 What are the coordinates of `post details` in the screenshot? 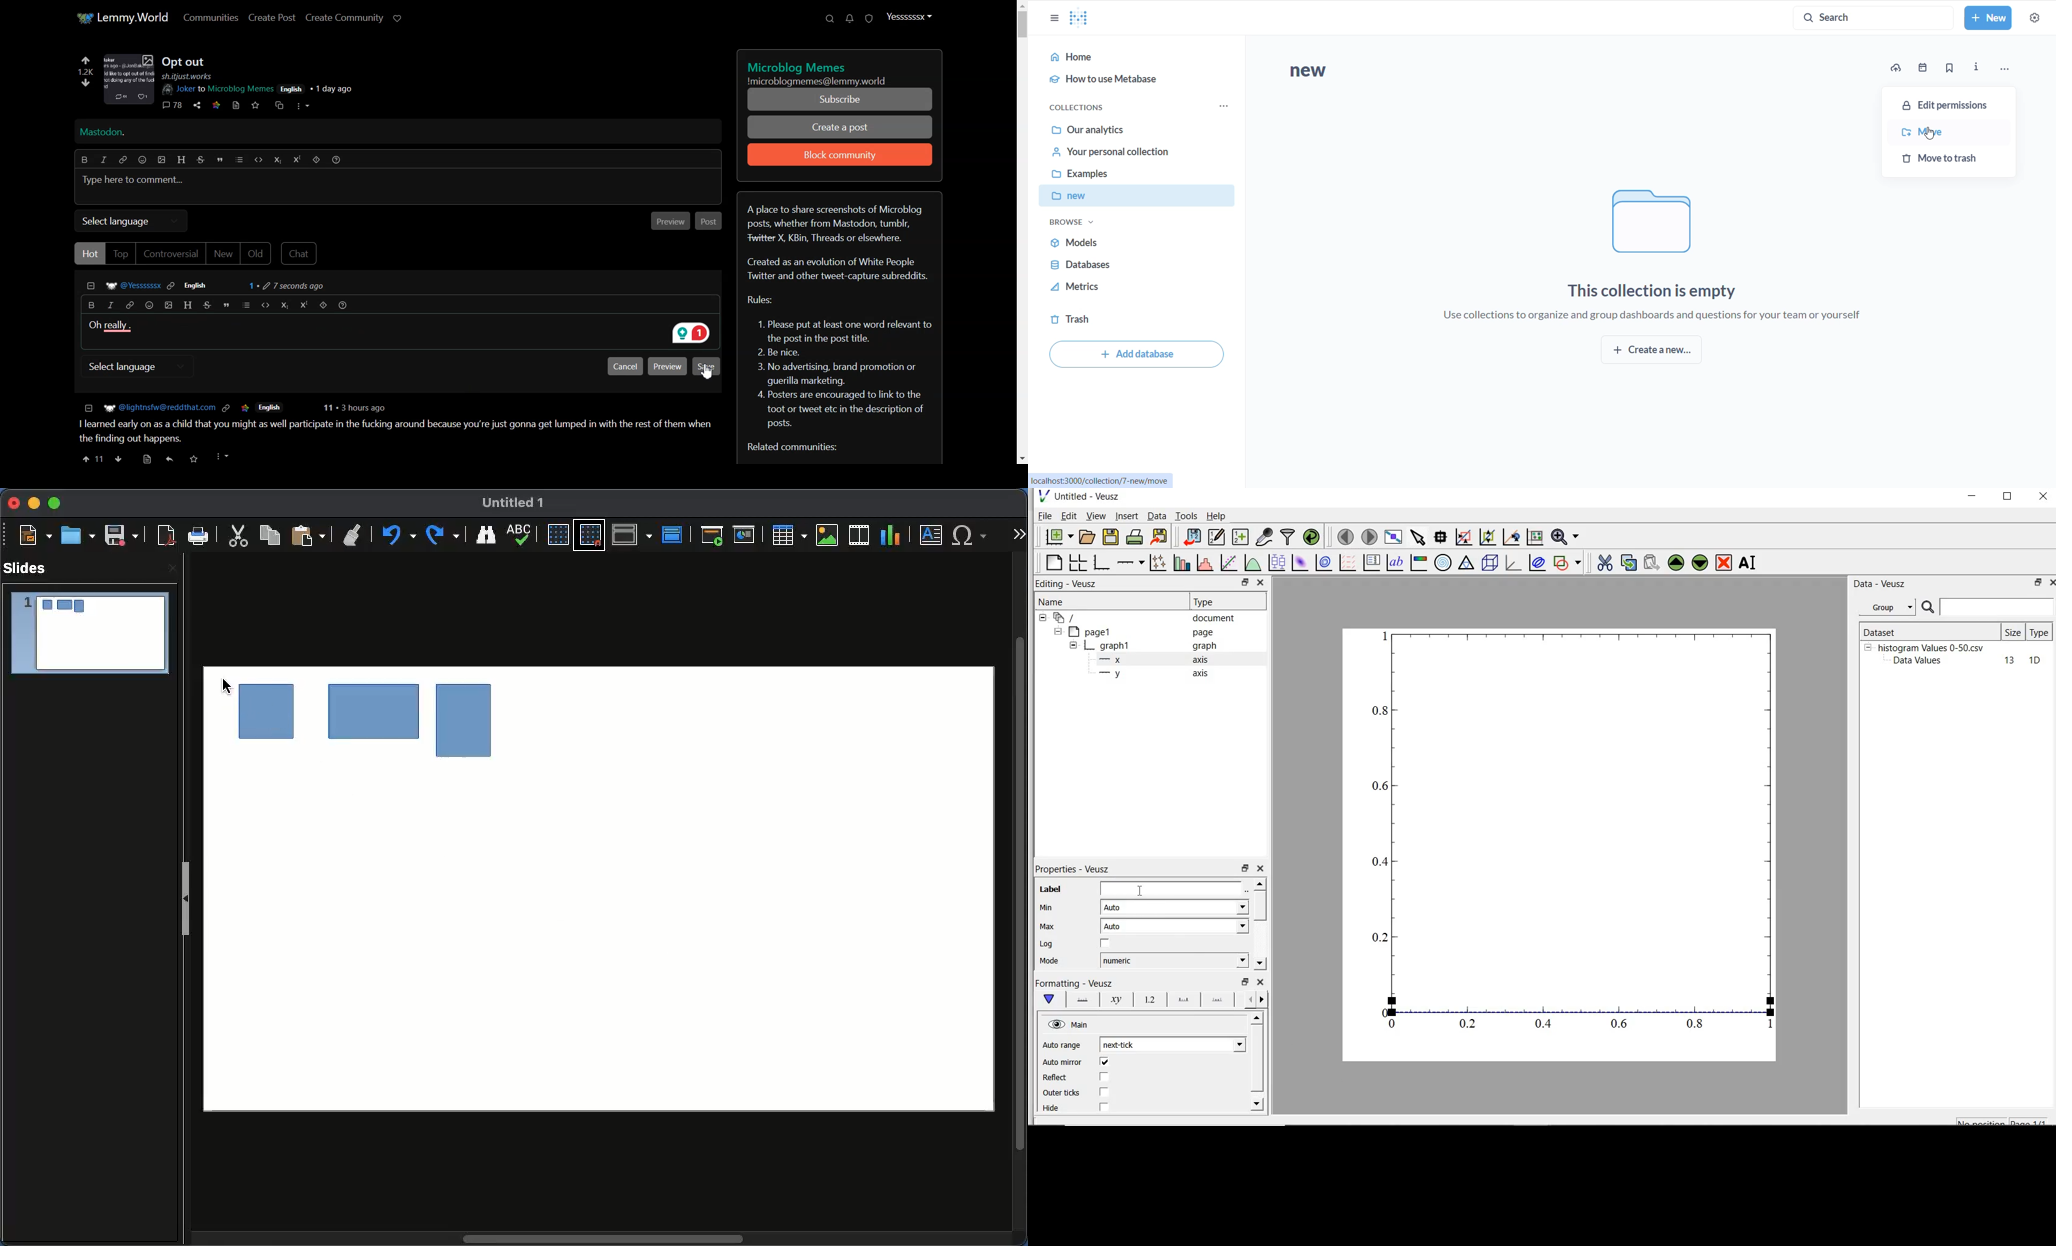 It's located at (268, 82).